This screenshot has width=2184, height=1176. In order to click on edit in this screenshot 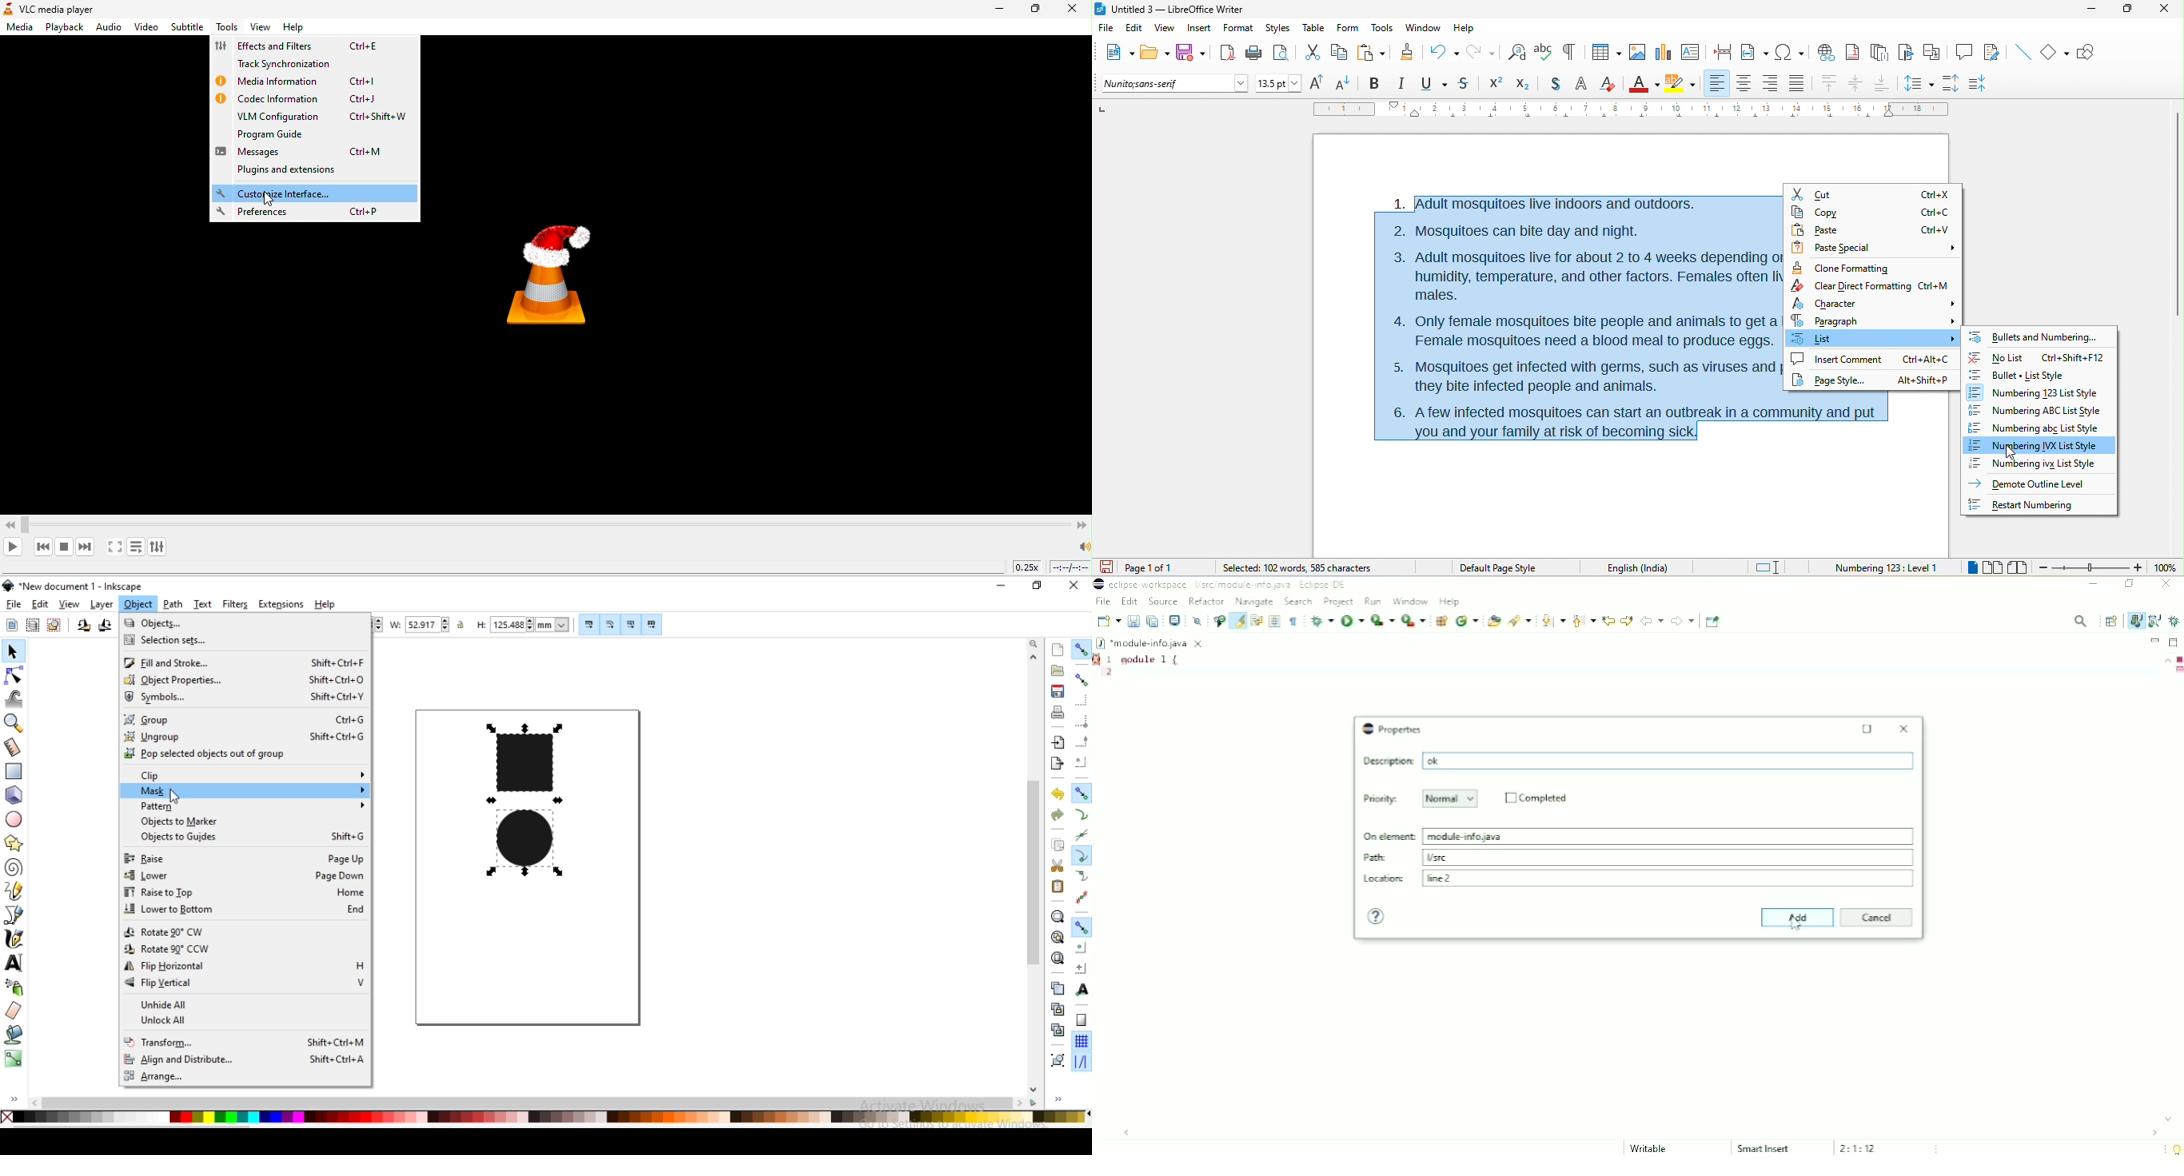, I will do `click(40, 604)`.